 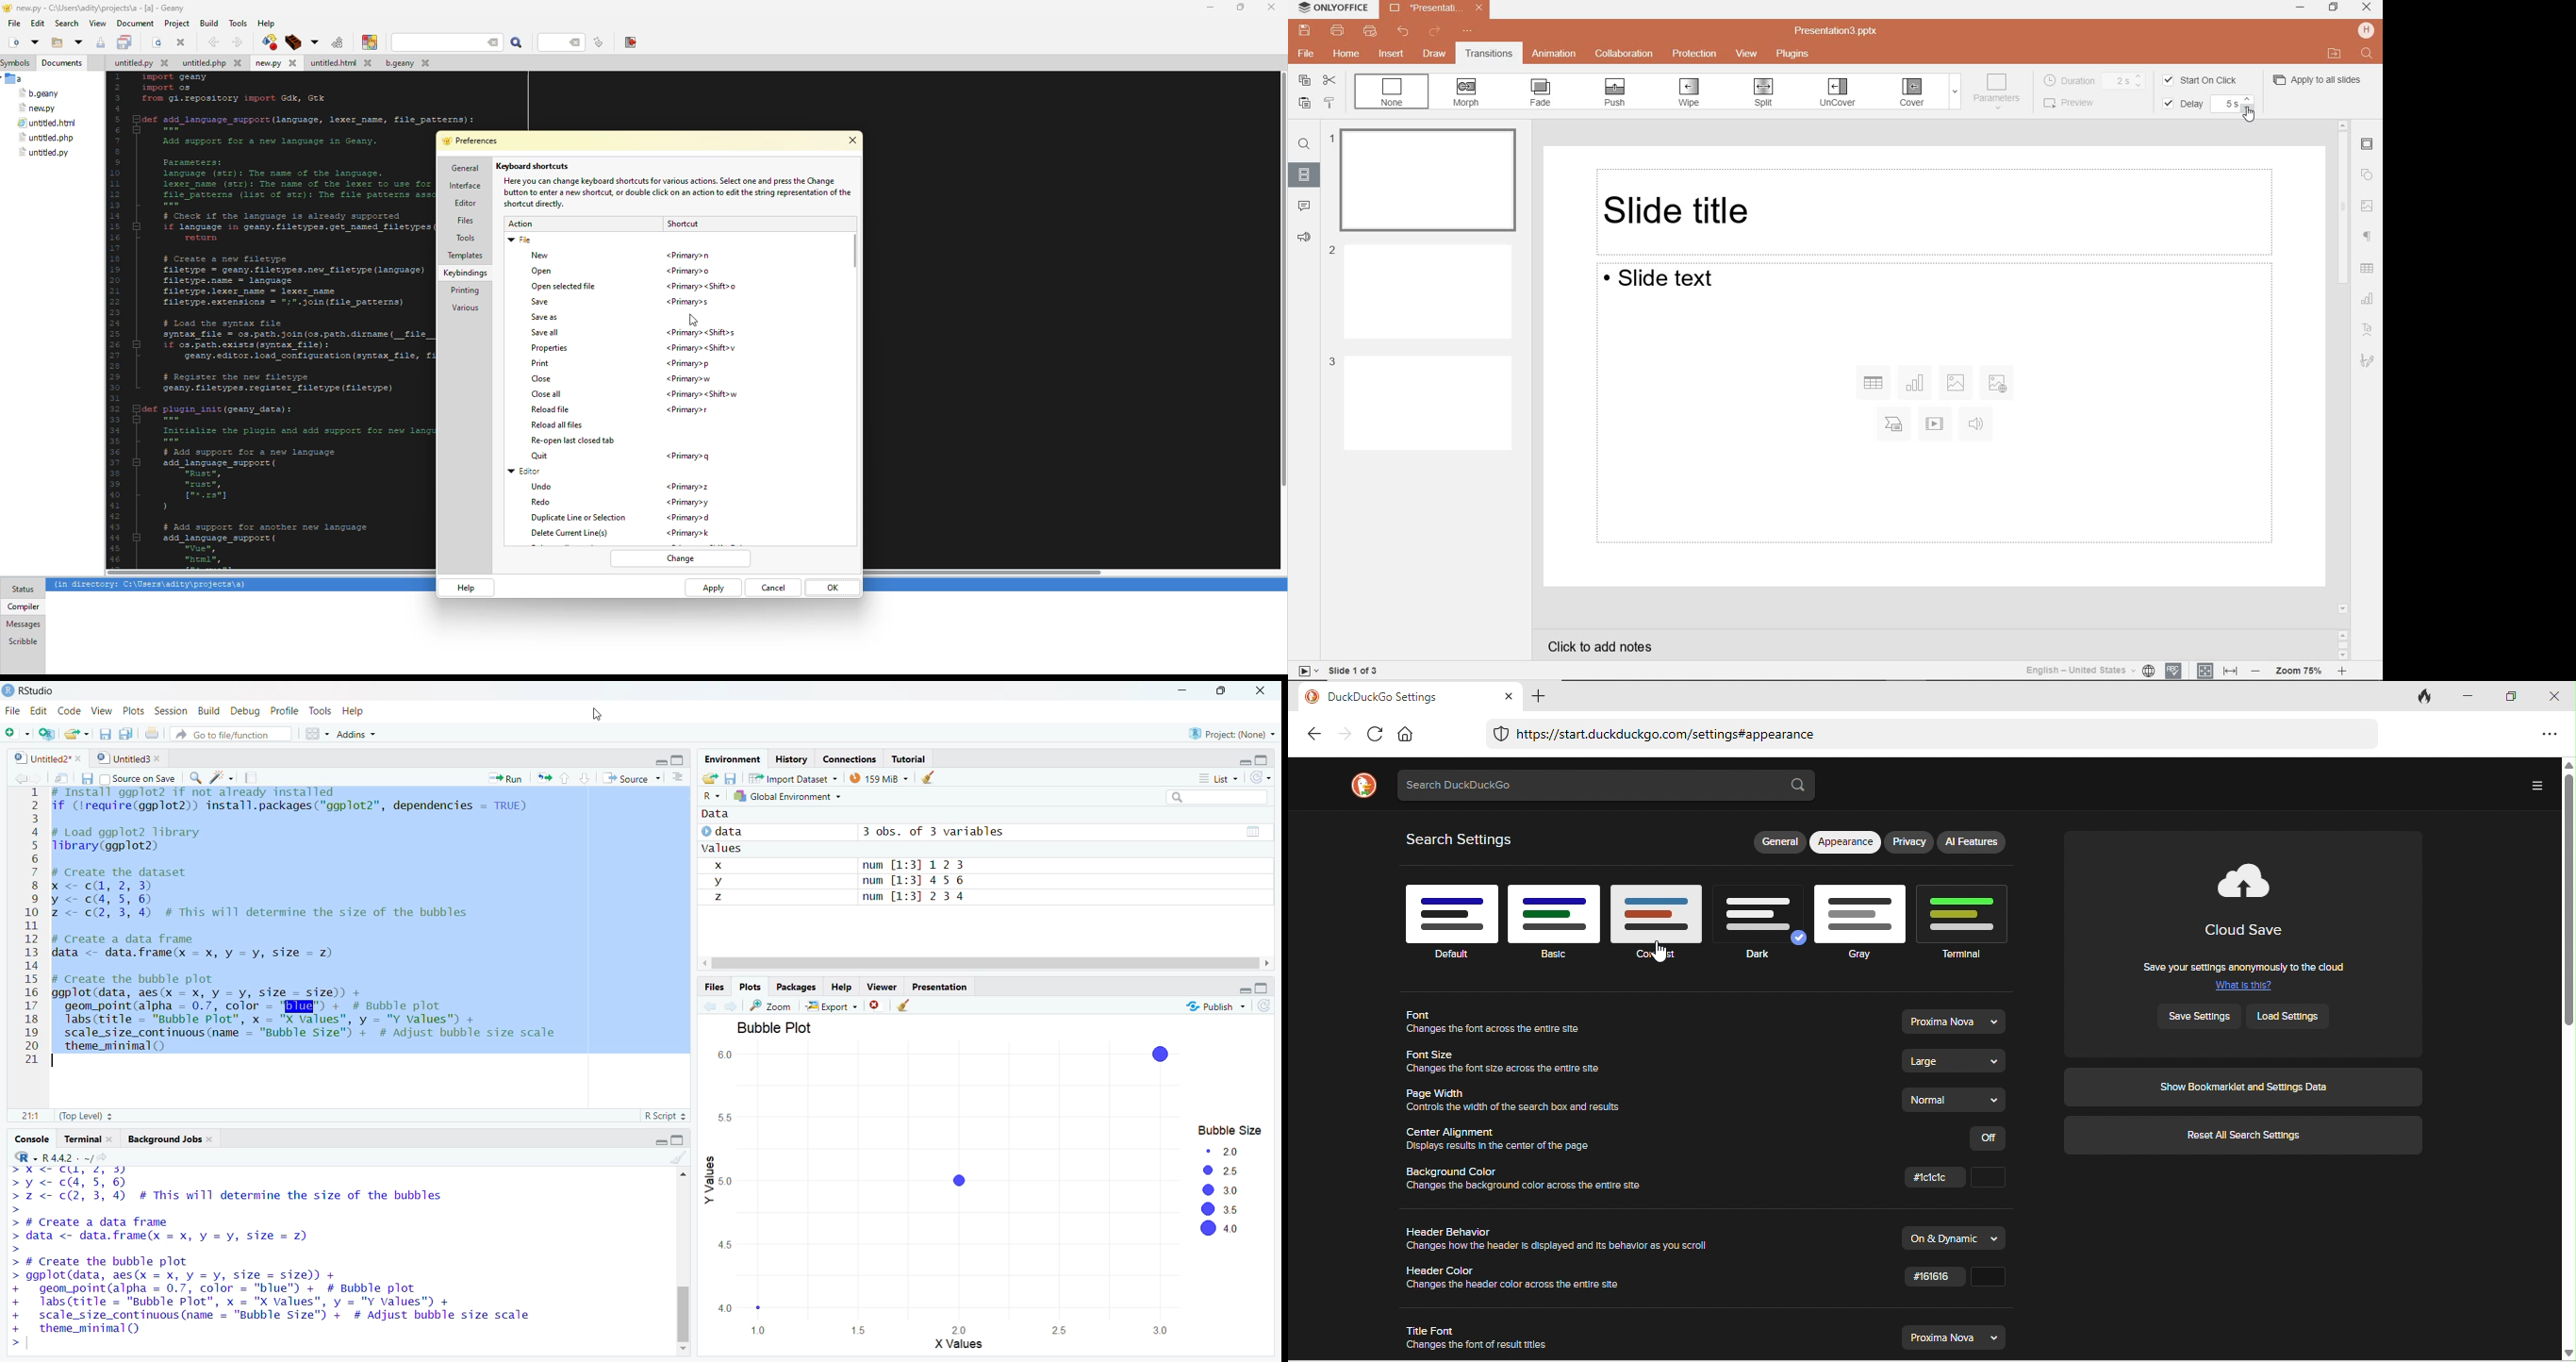 I want to click on terminal, so click(x=1968, y=920).